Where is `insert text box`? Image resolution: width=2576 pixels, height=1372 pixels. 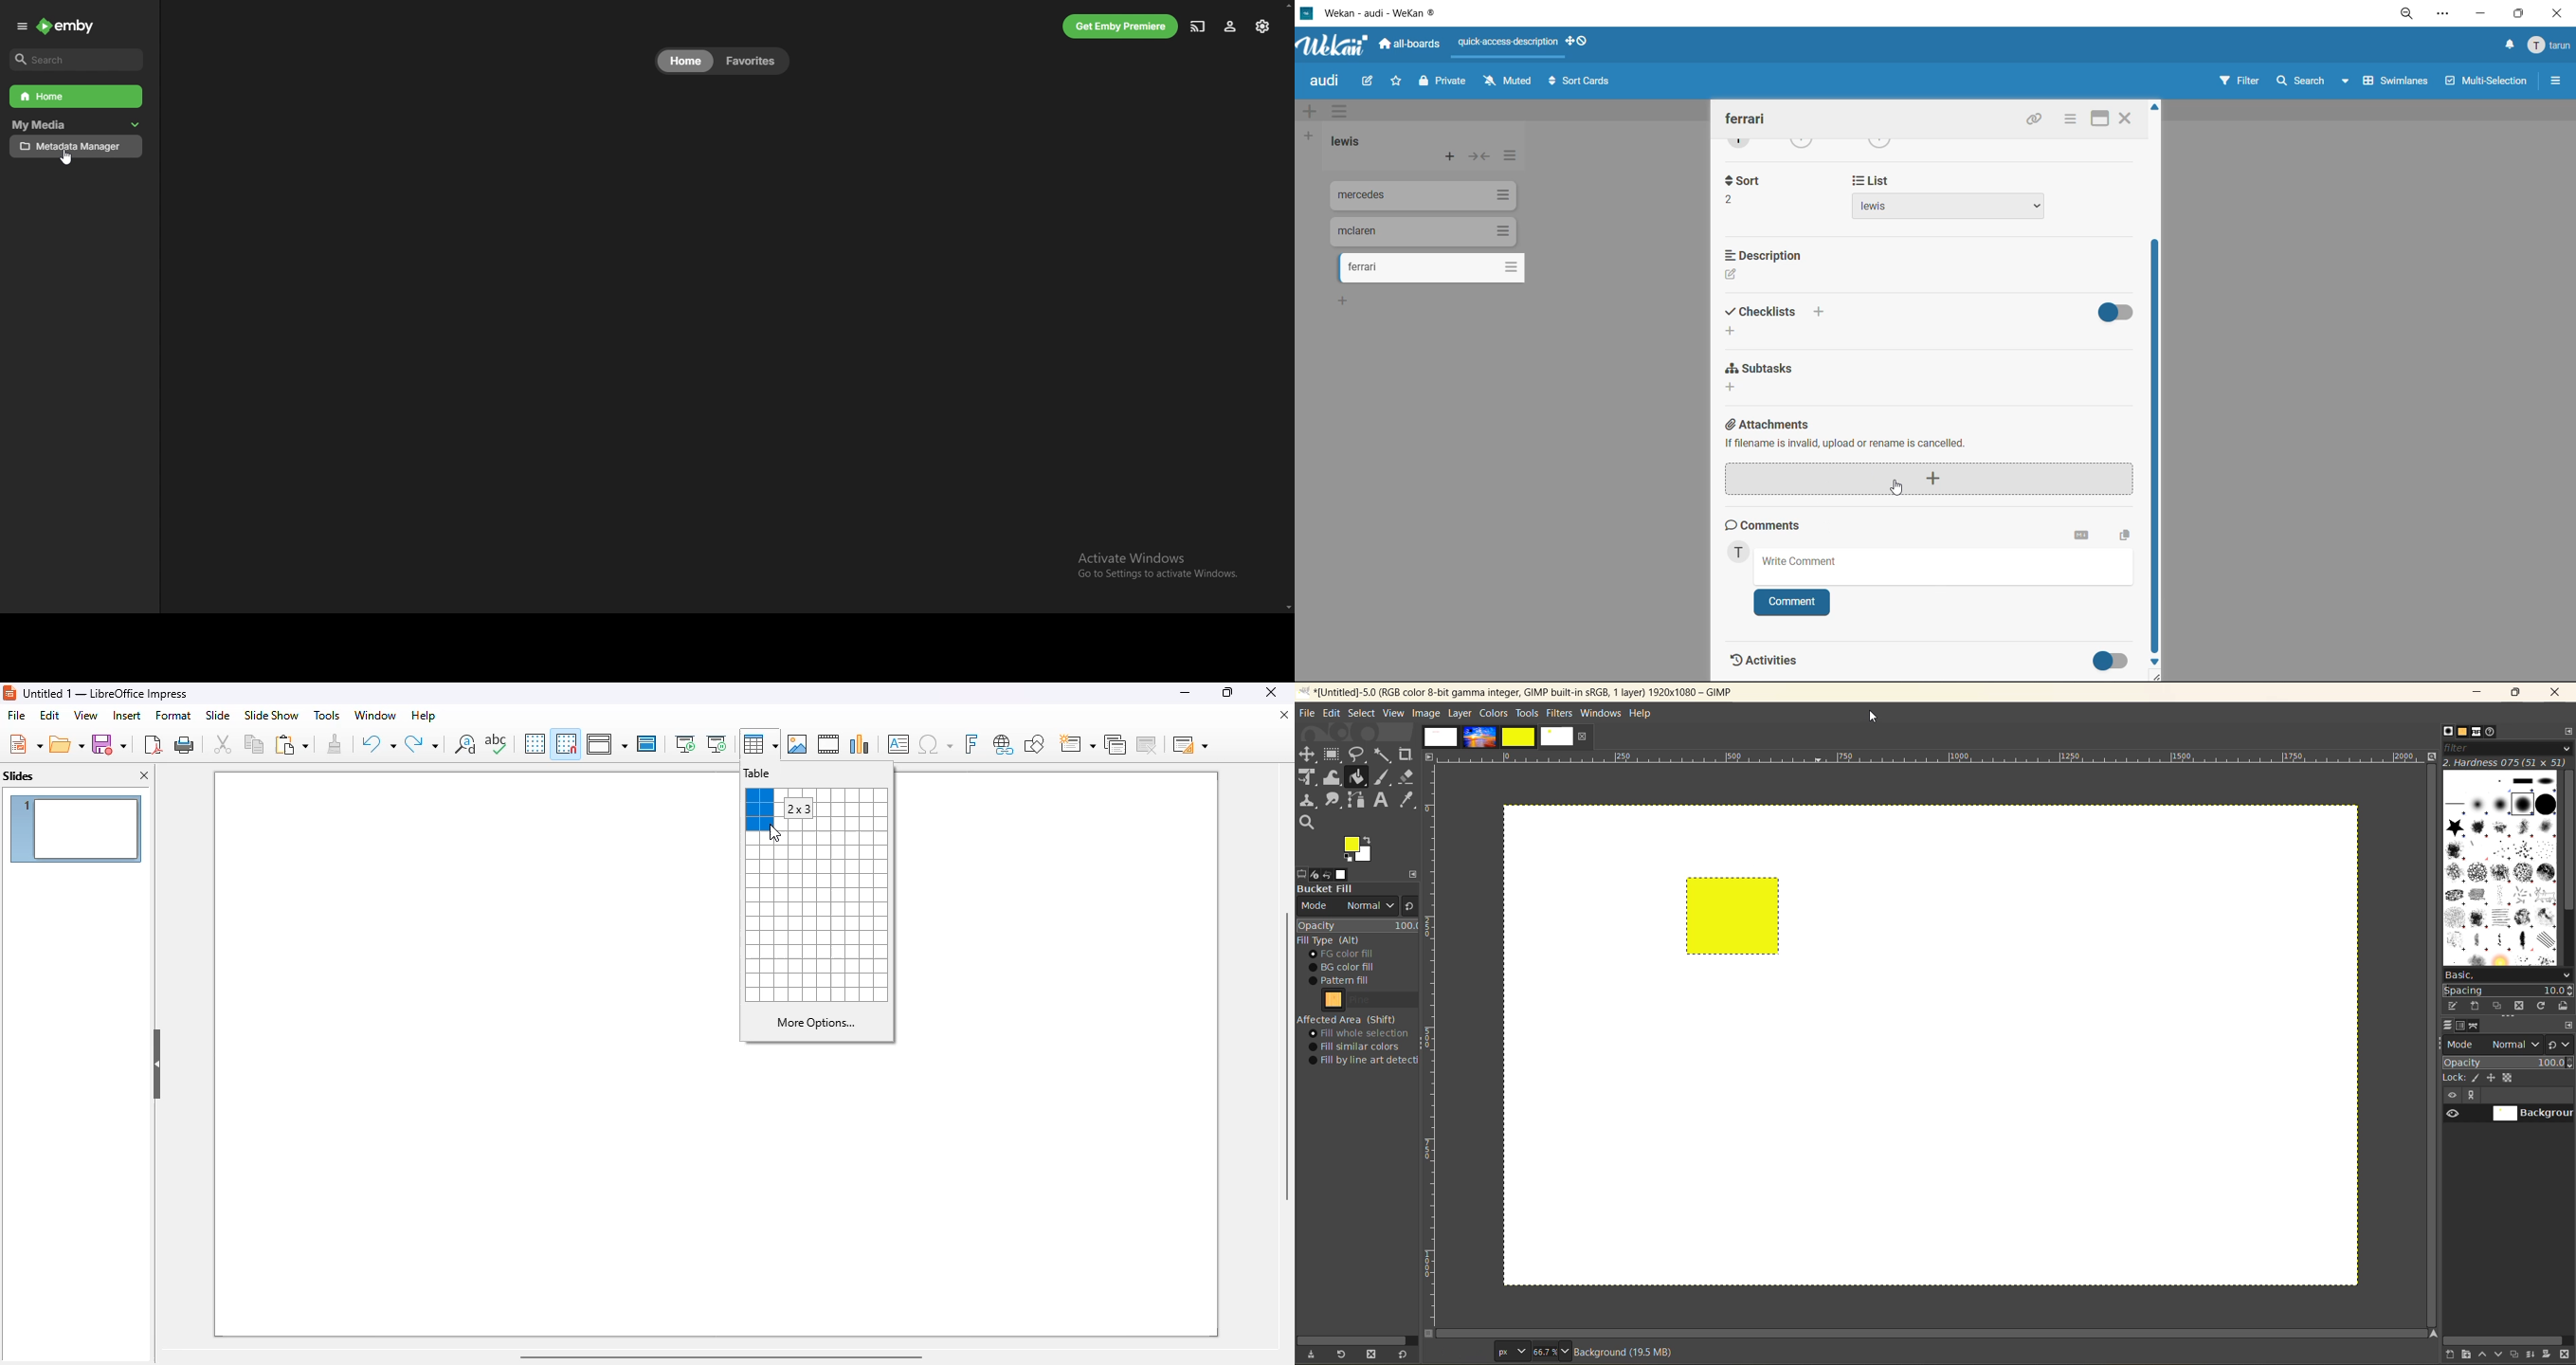 insert text box is located at coordinates (899, 744).